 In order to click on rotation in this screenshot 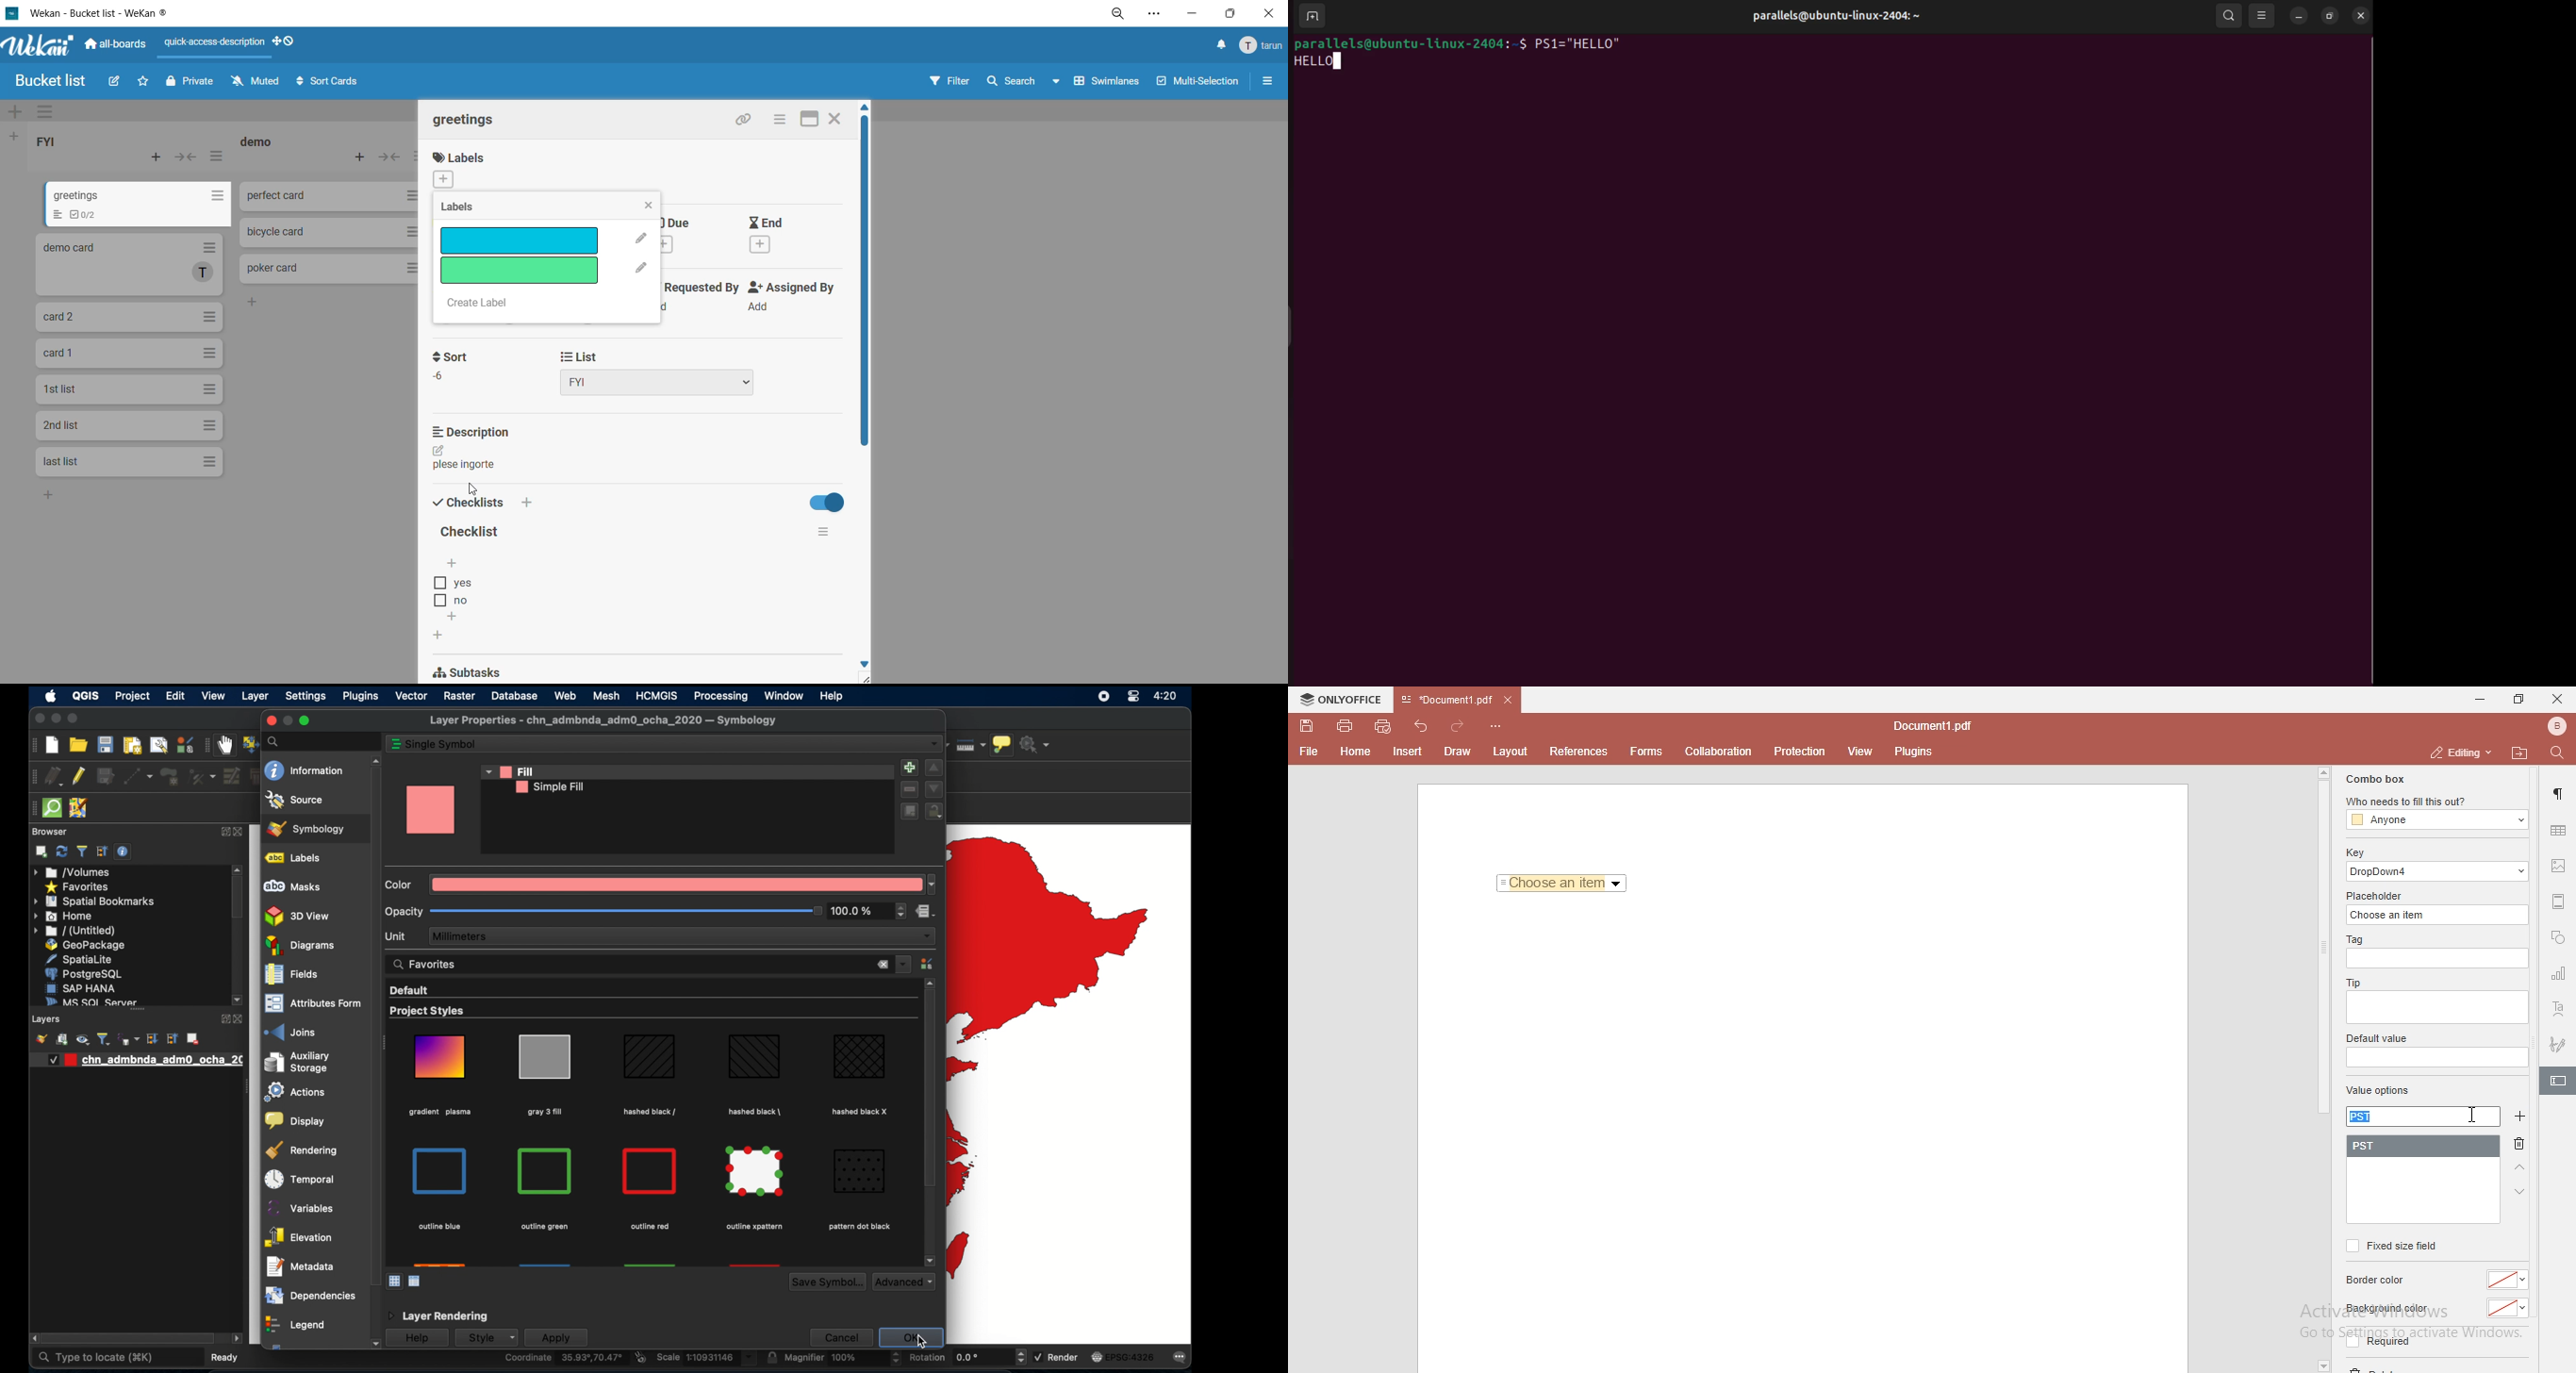, I will do `click(958, 1359)`.